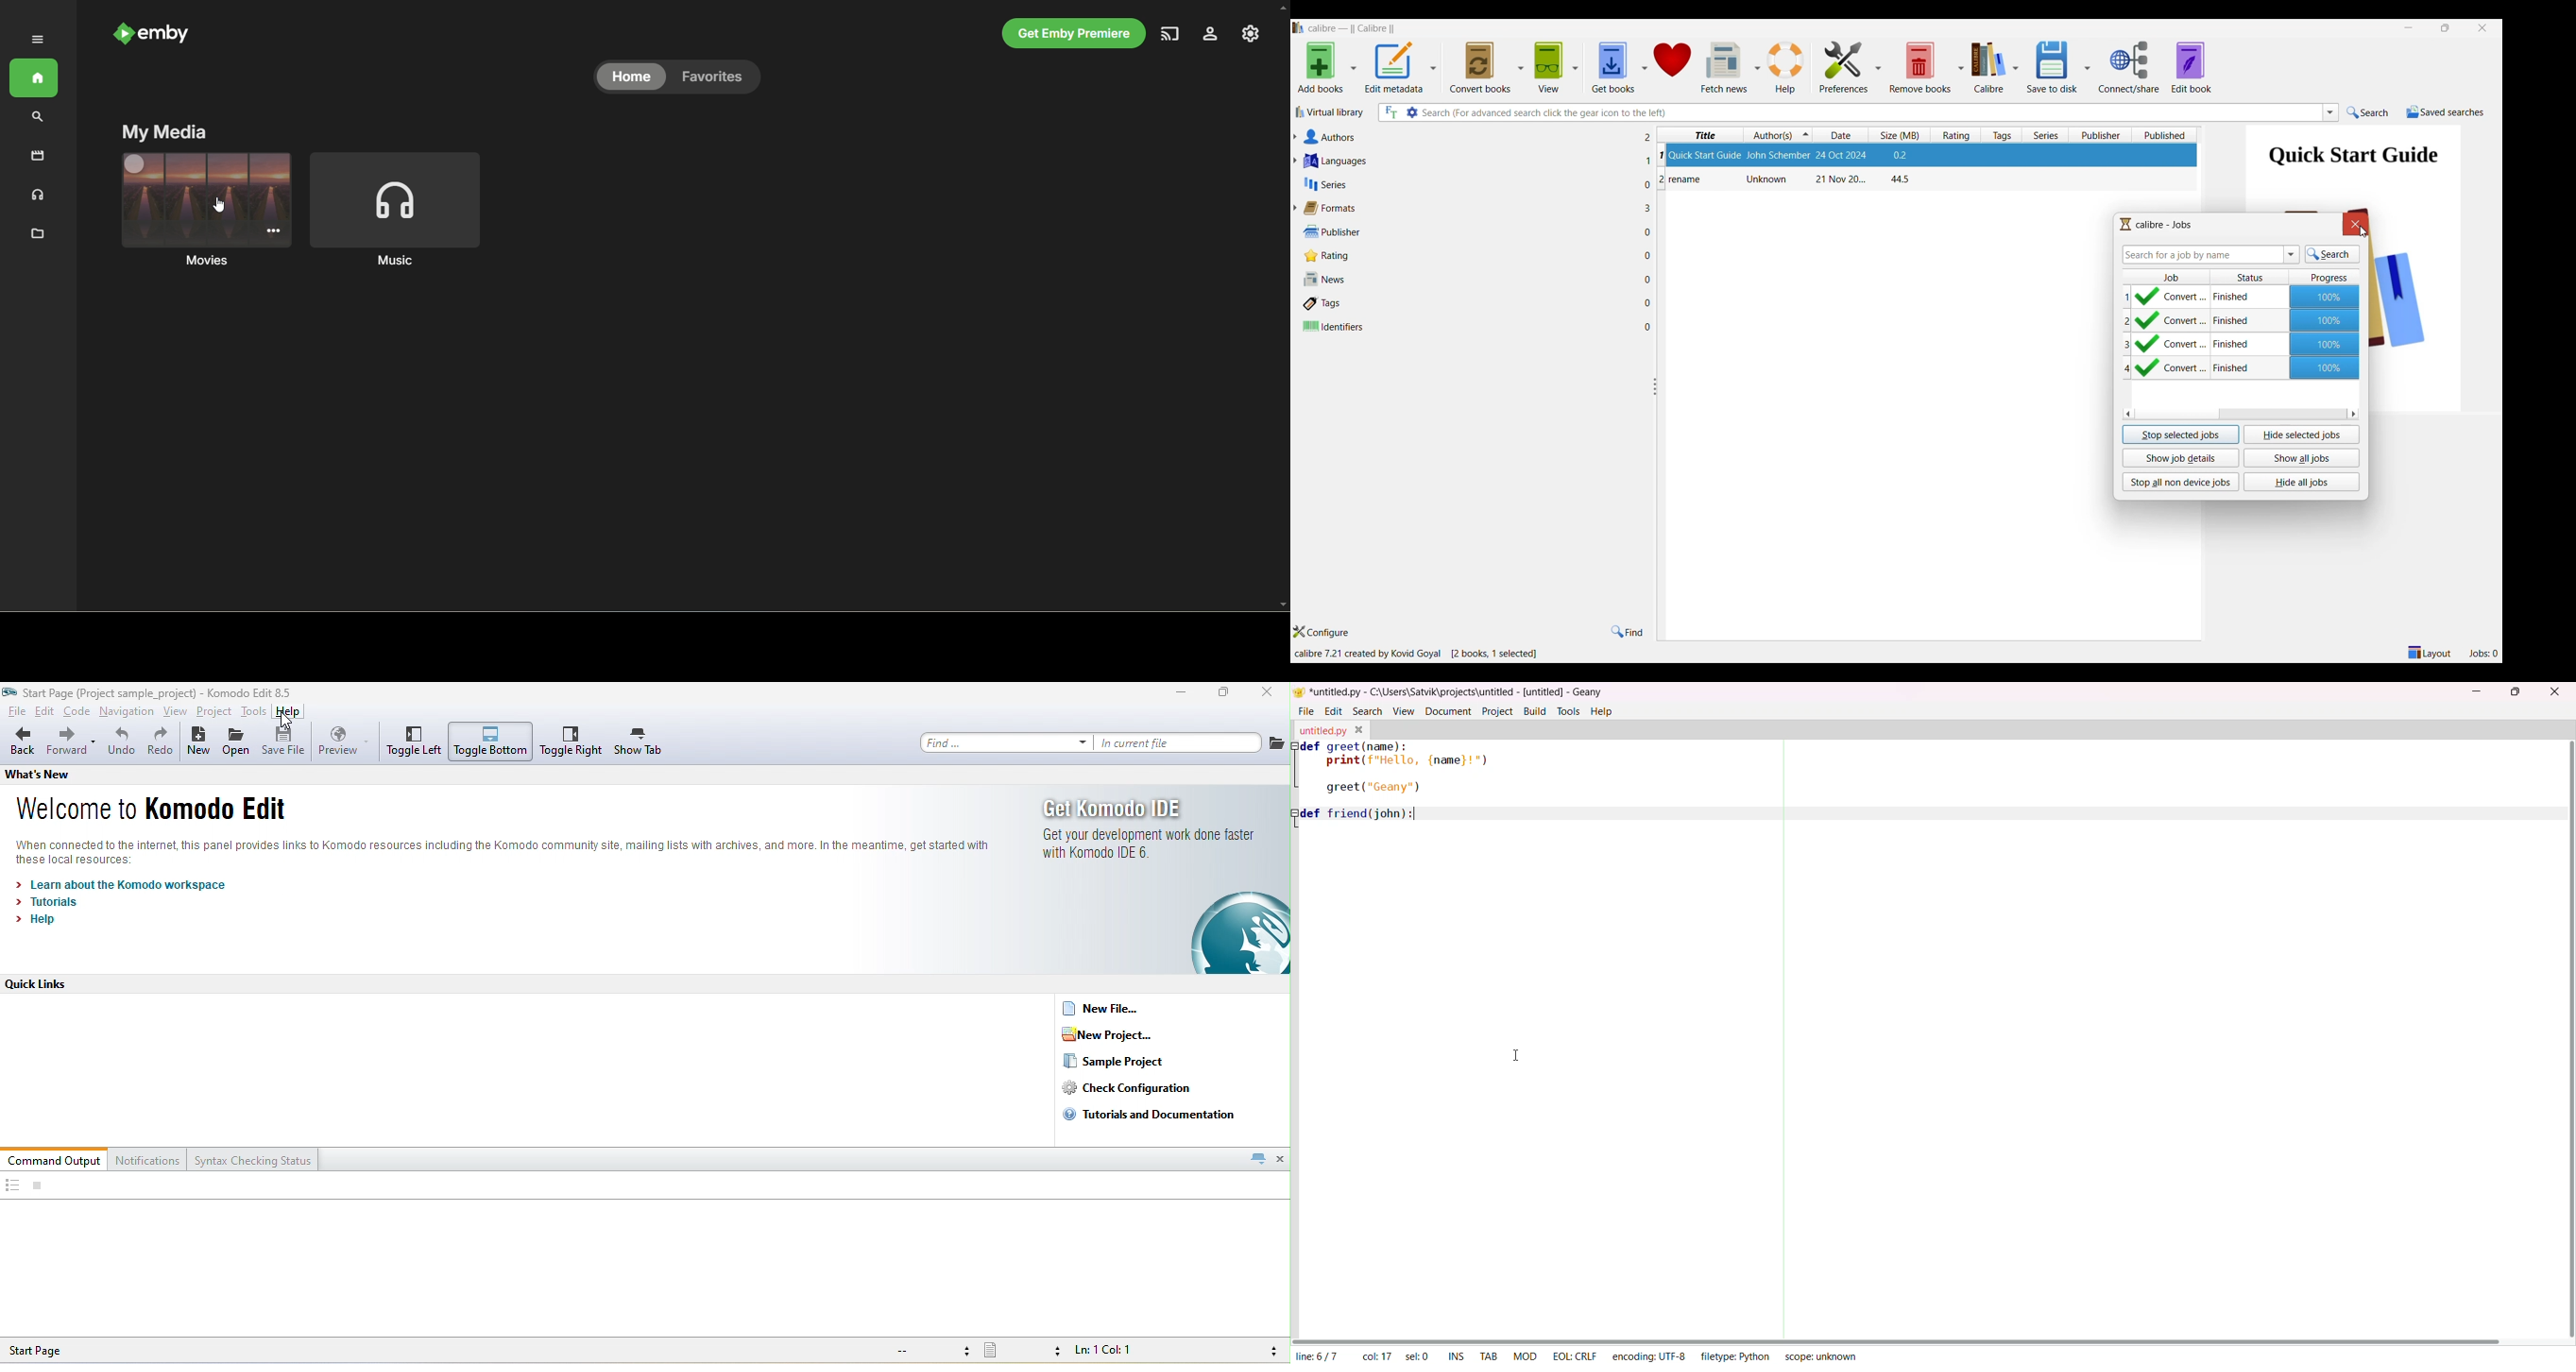 Image resolution: width=2576 pixels, height=1372 pixels. Describe the element at coordinates (1927, 157) in the screenshot. I see `Book: Quick Start Guide` at that location.